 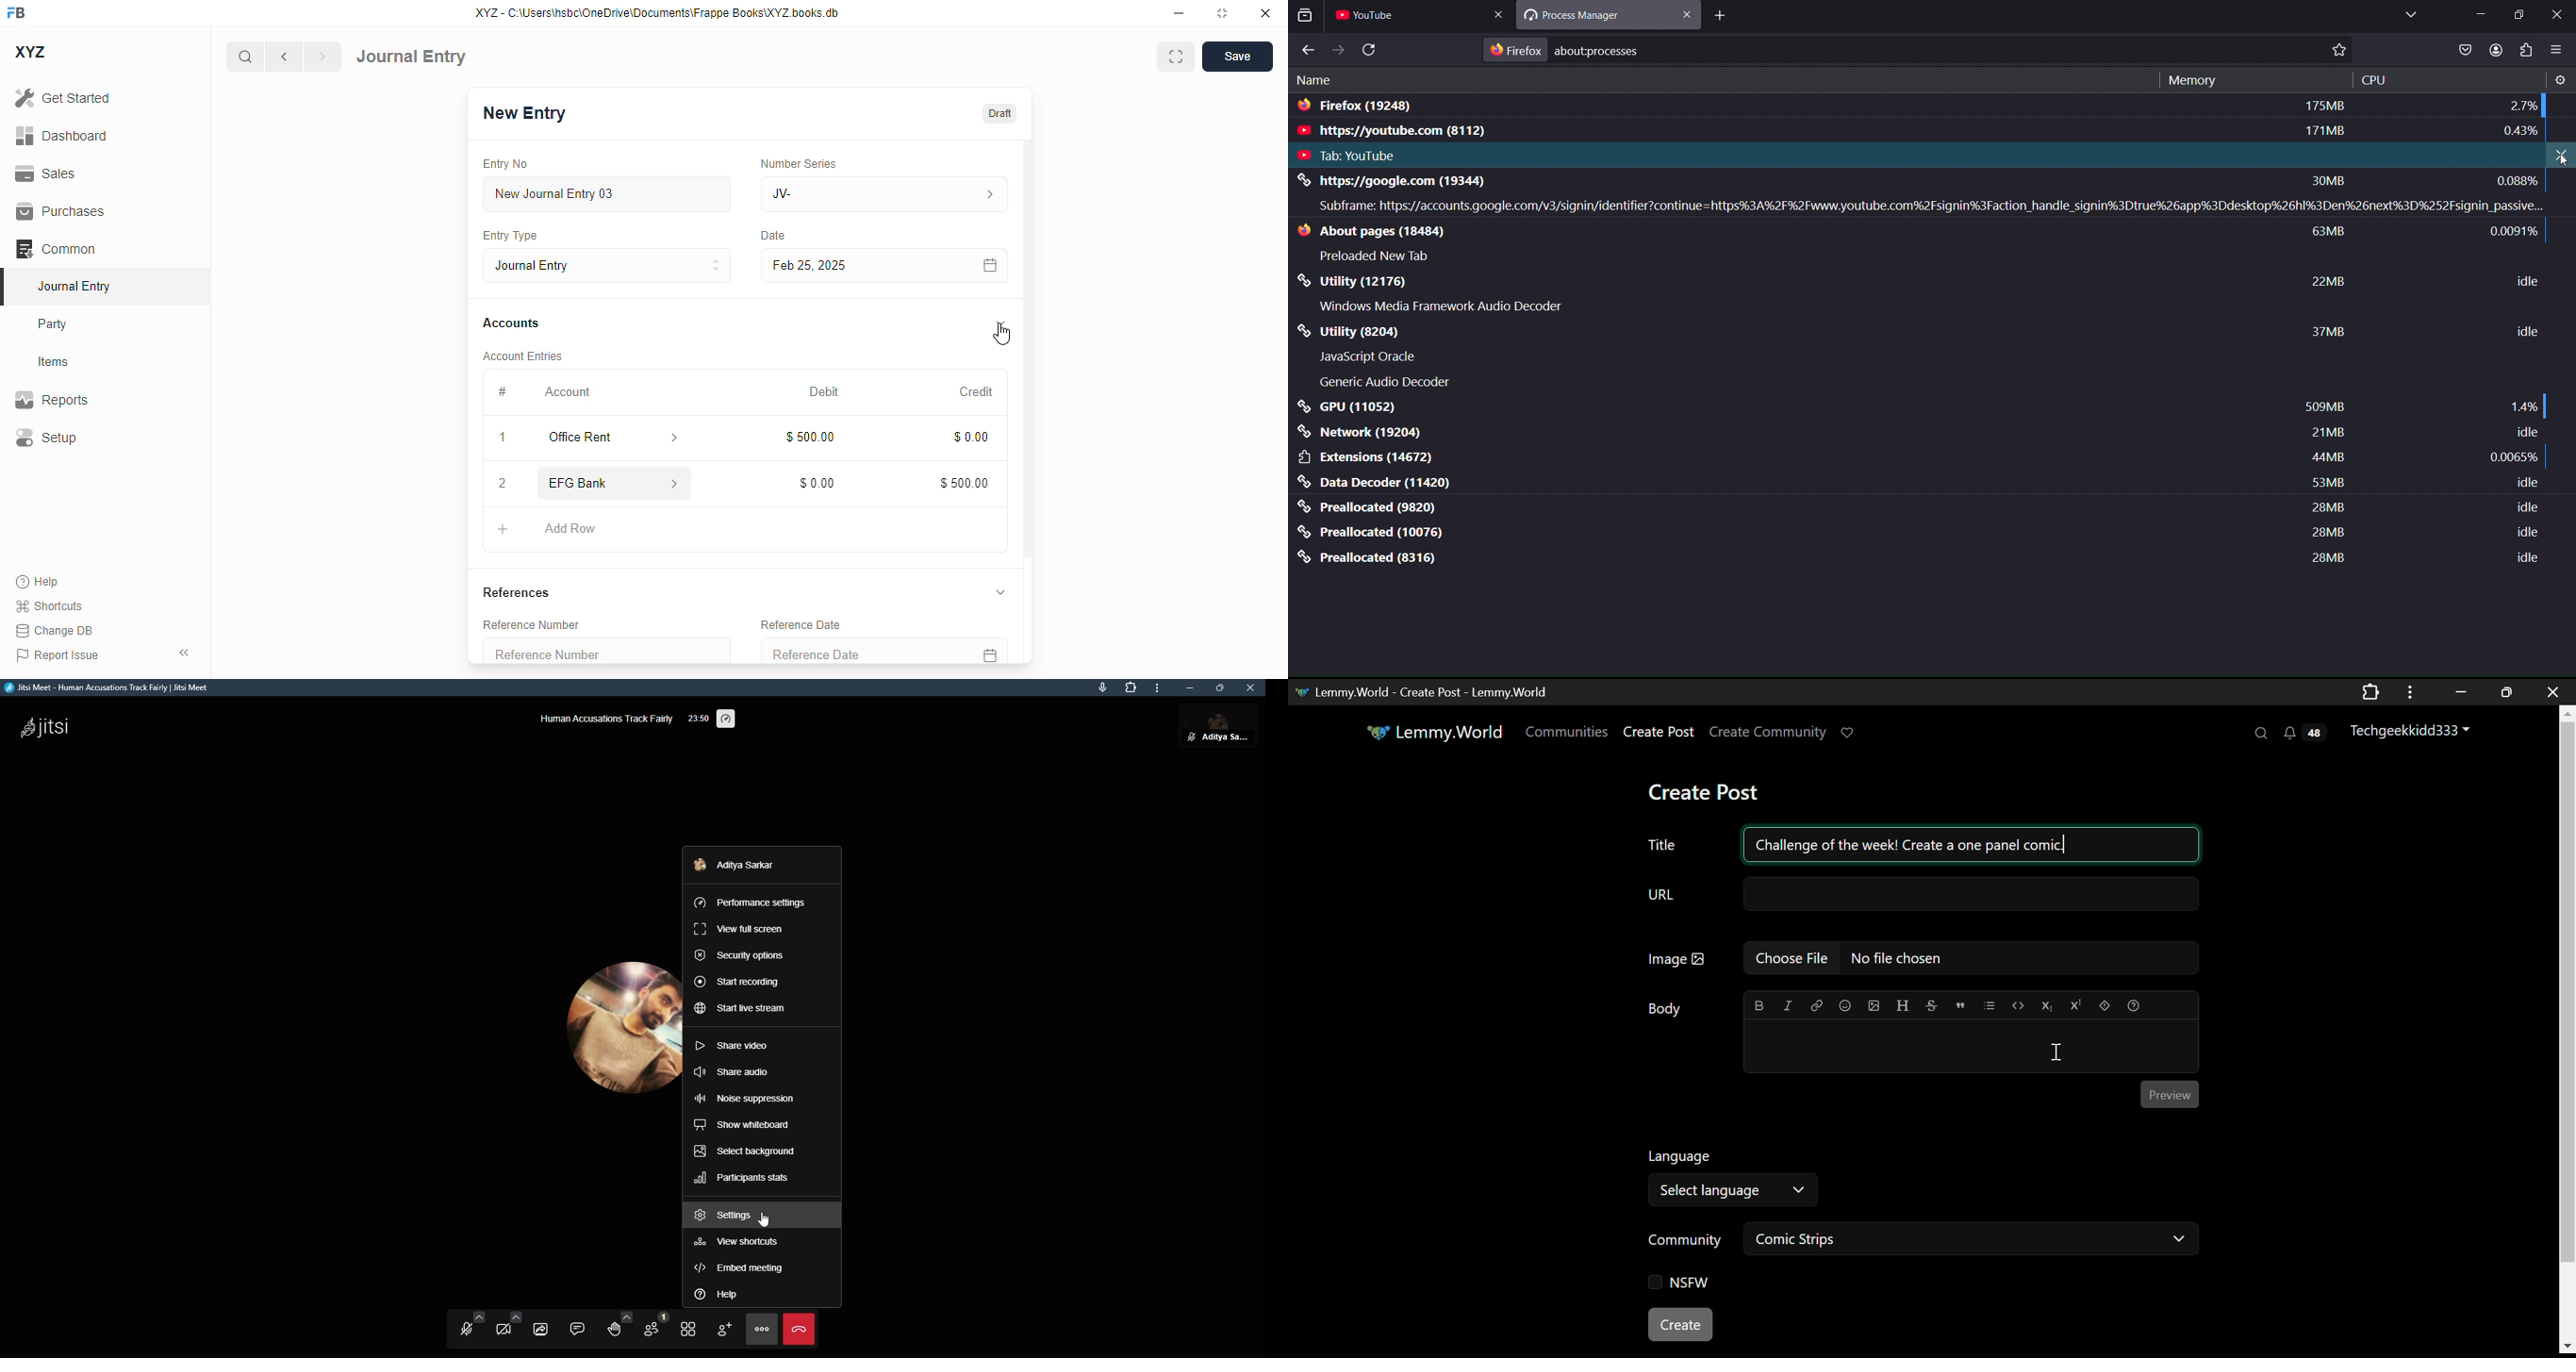 What do you see at coordinates (503, 438) in the screenshot?
I see `1` at bounding box center [503, 438].